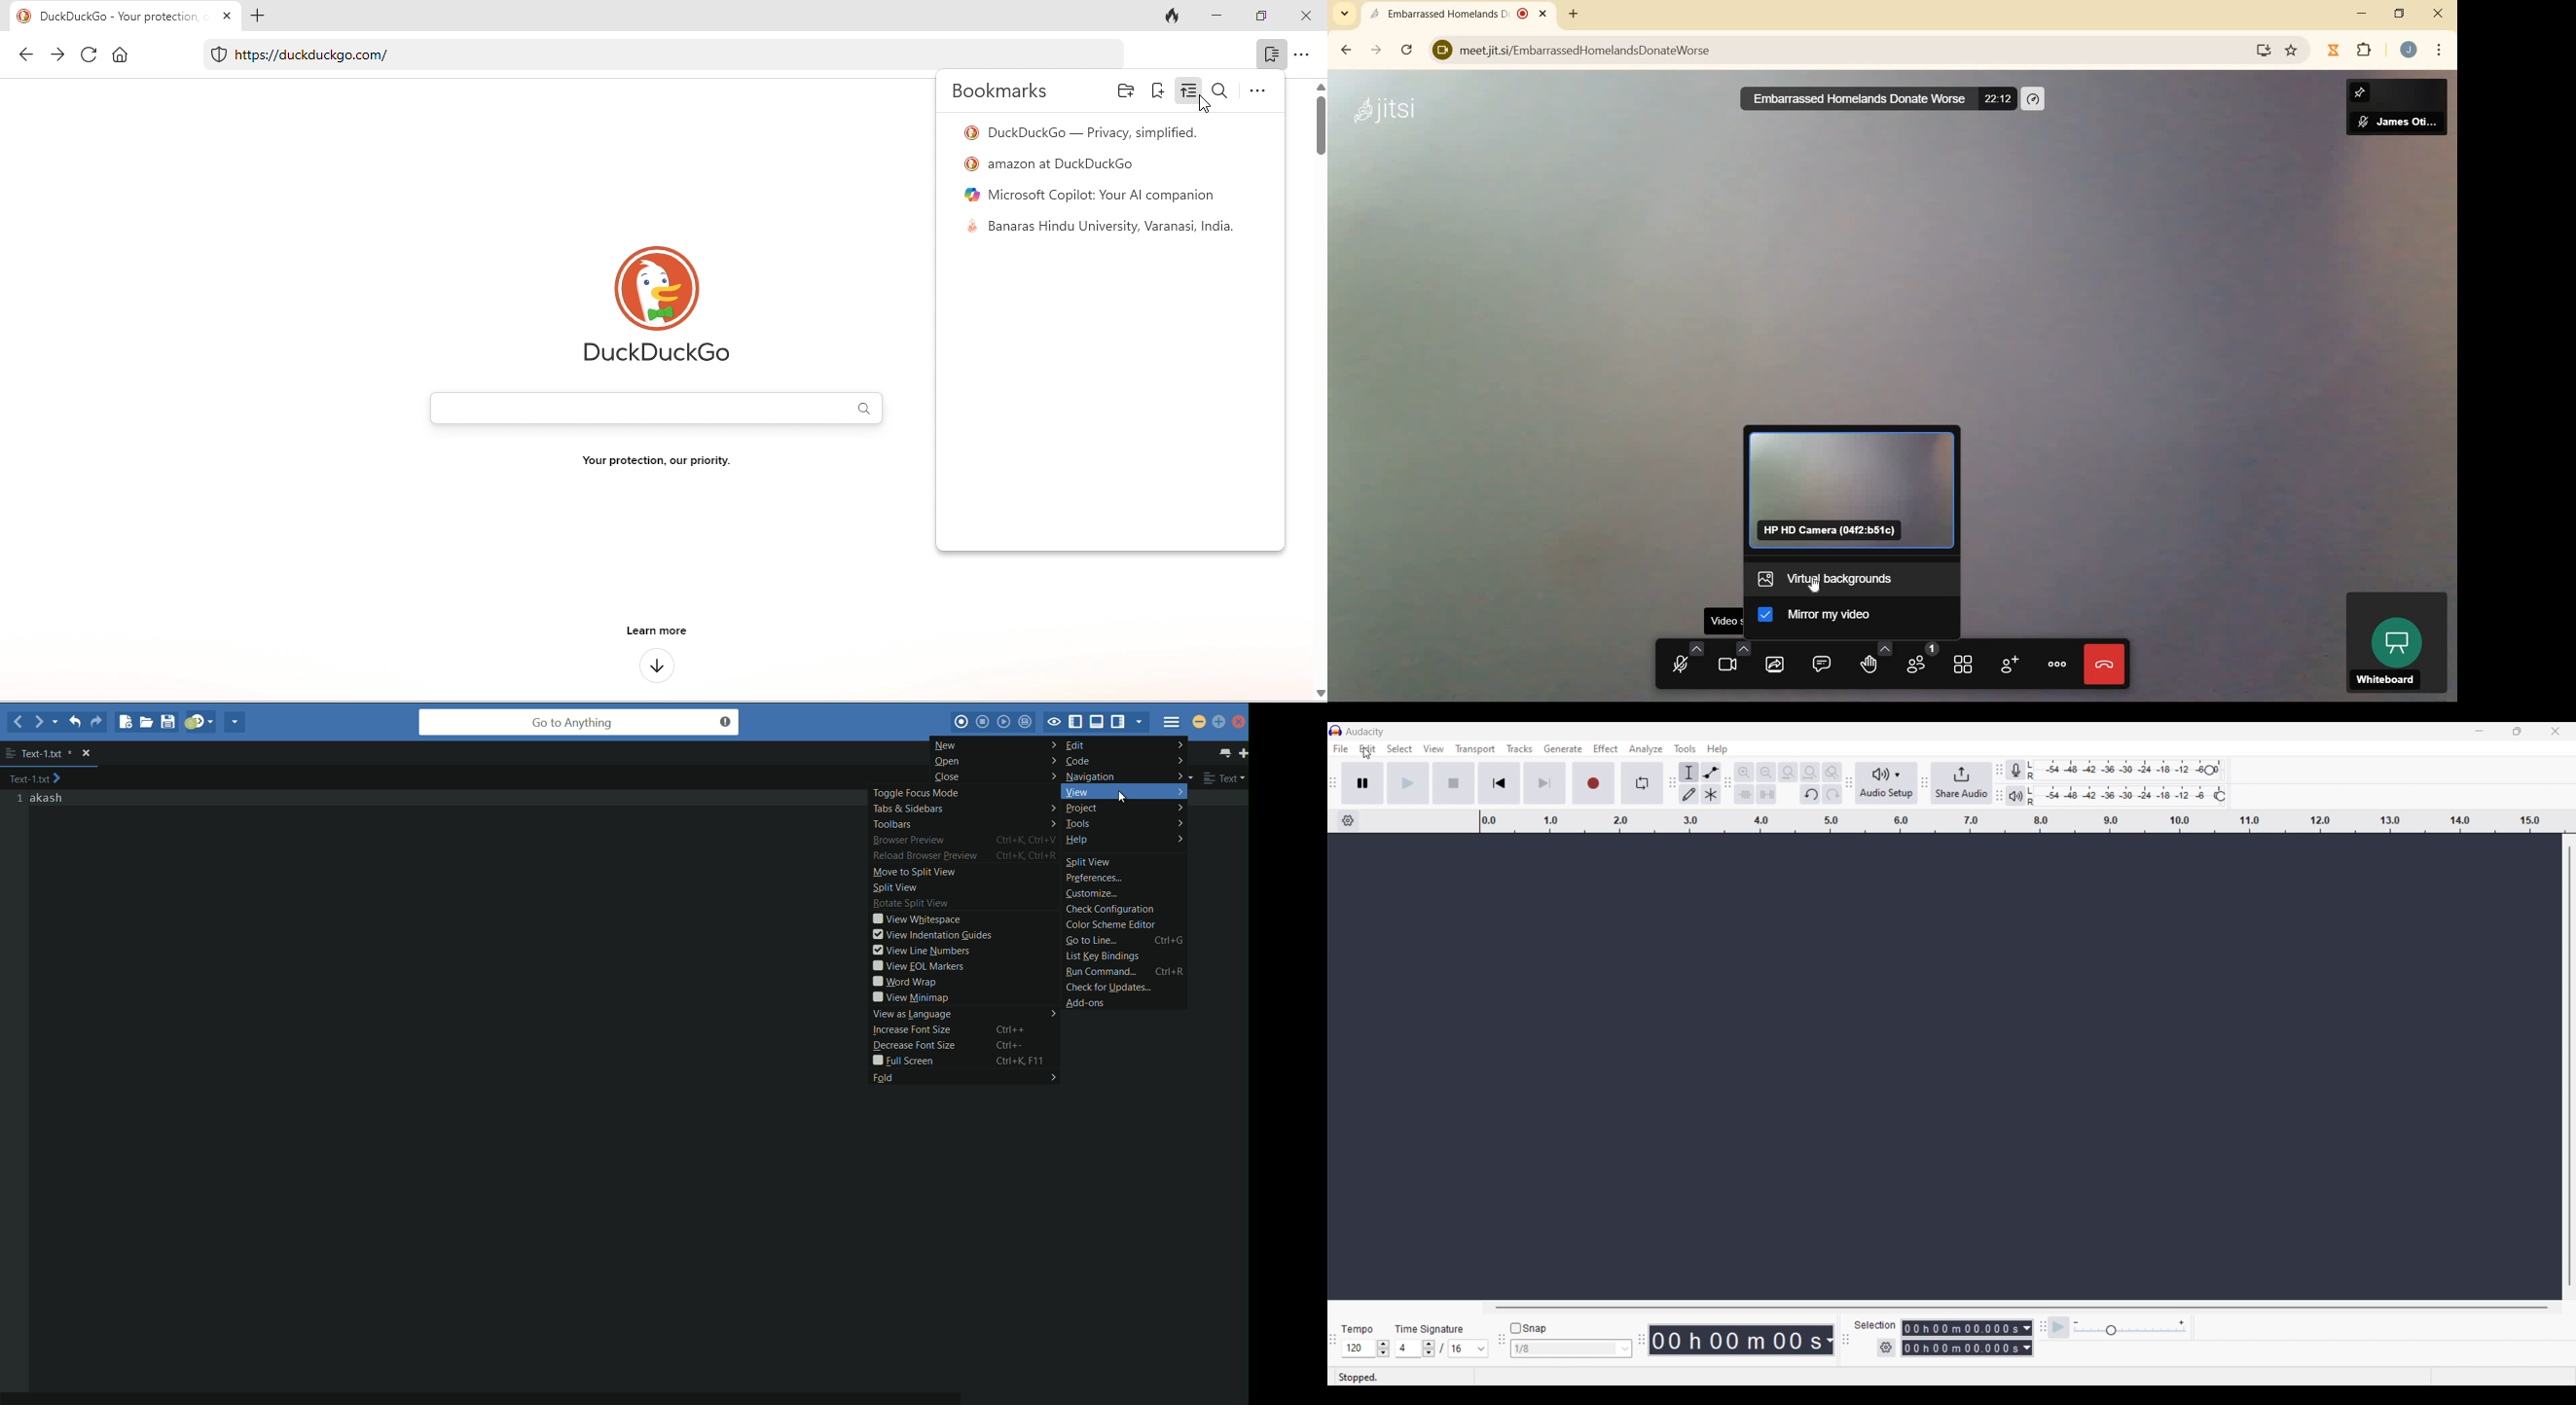  What do you see at coordinates (2022, 1307) in the screenshot?
I see `Horizontal slide bar` at bounding box center [2022, 1307].